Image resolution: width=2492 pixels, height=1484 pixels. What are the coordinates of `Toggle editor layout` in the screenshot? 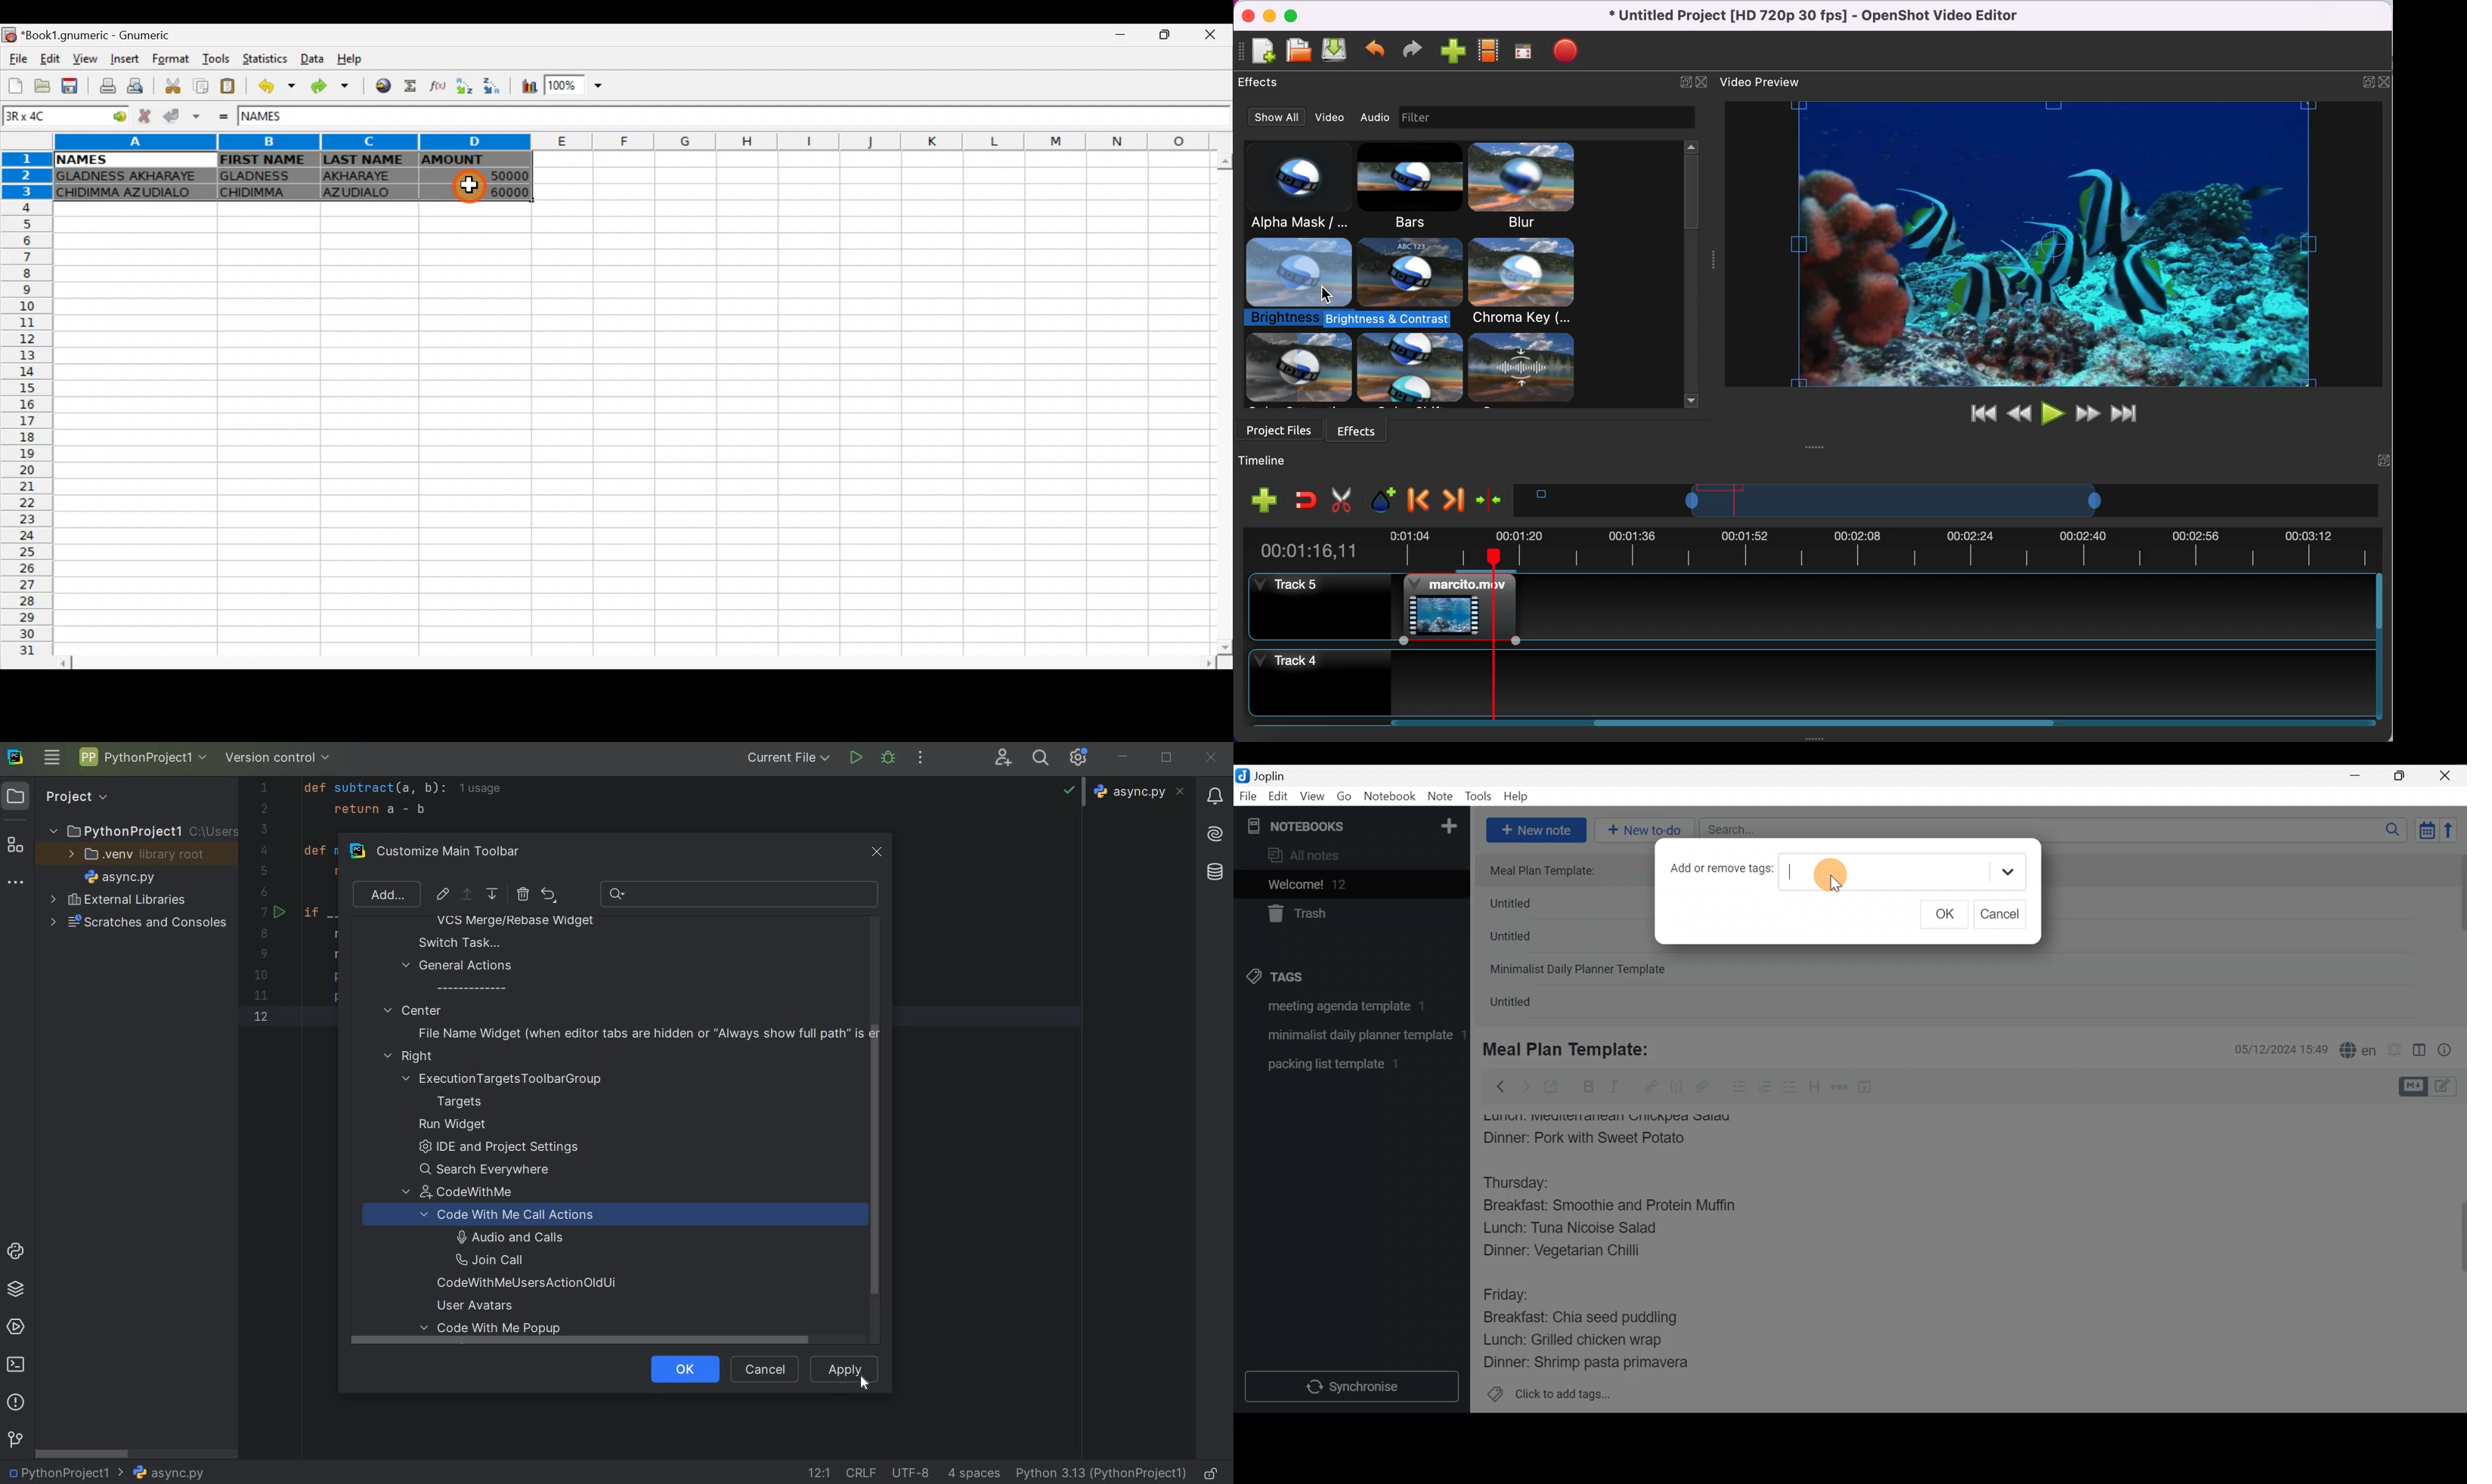 It's located at (2420, 1052).